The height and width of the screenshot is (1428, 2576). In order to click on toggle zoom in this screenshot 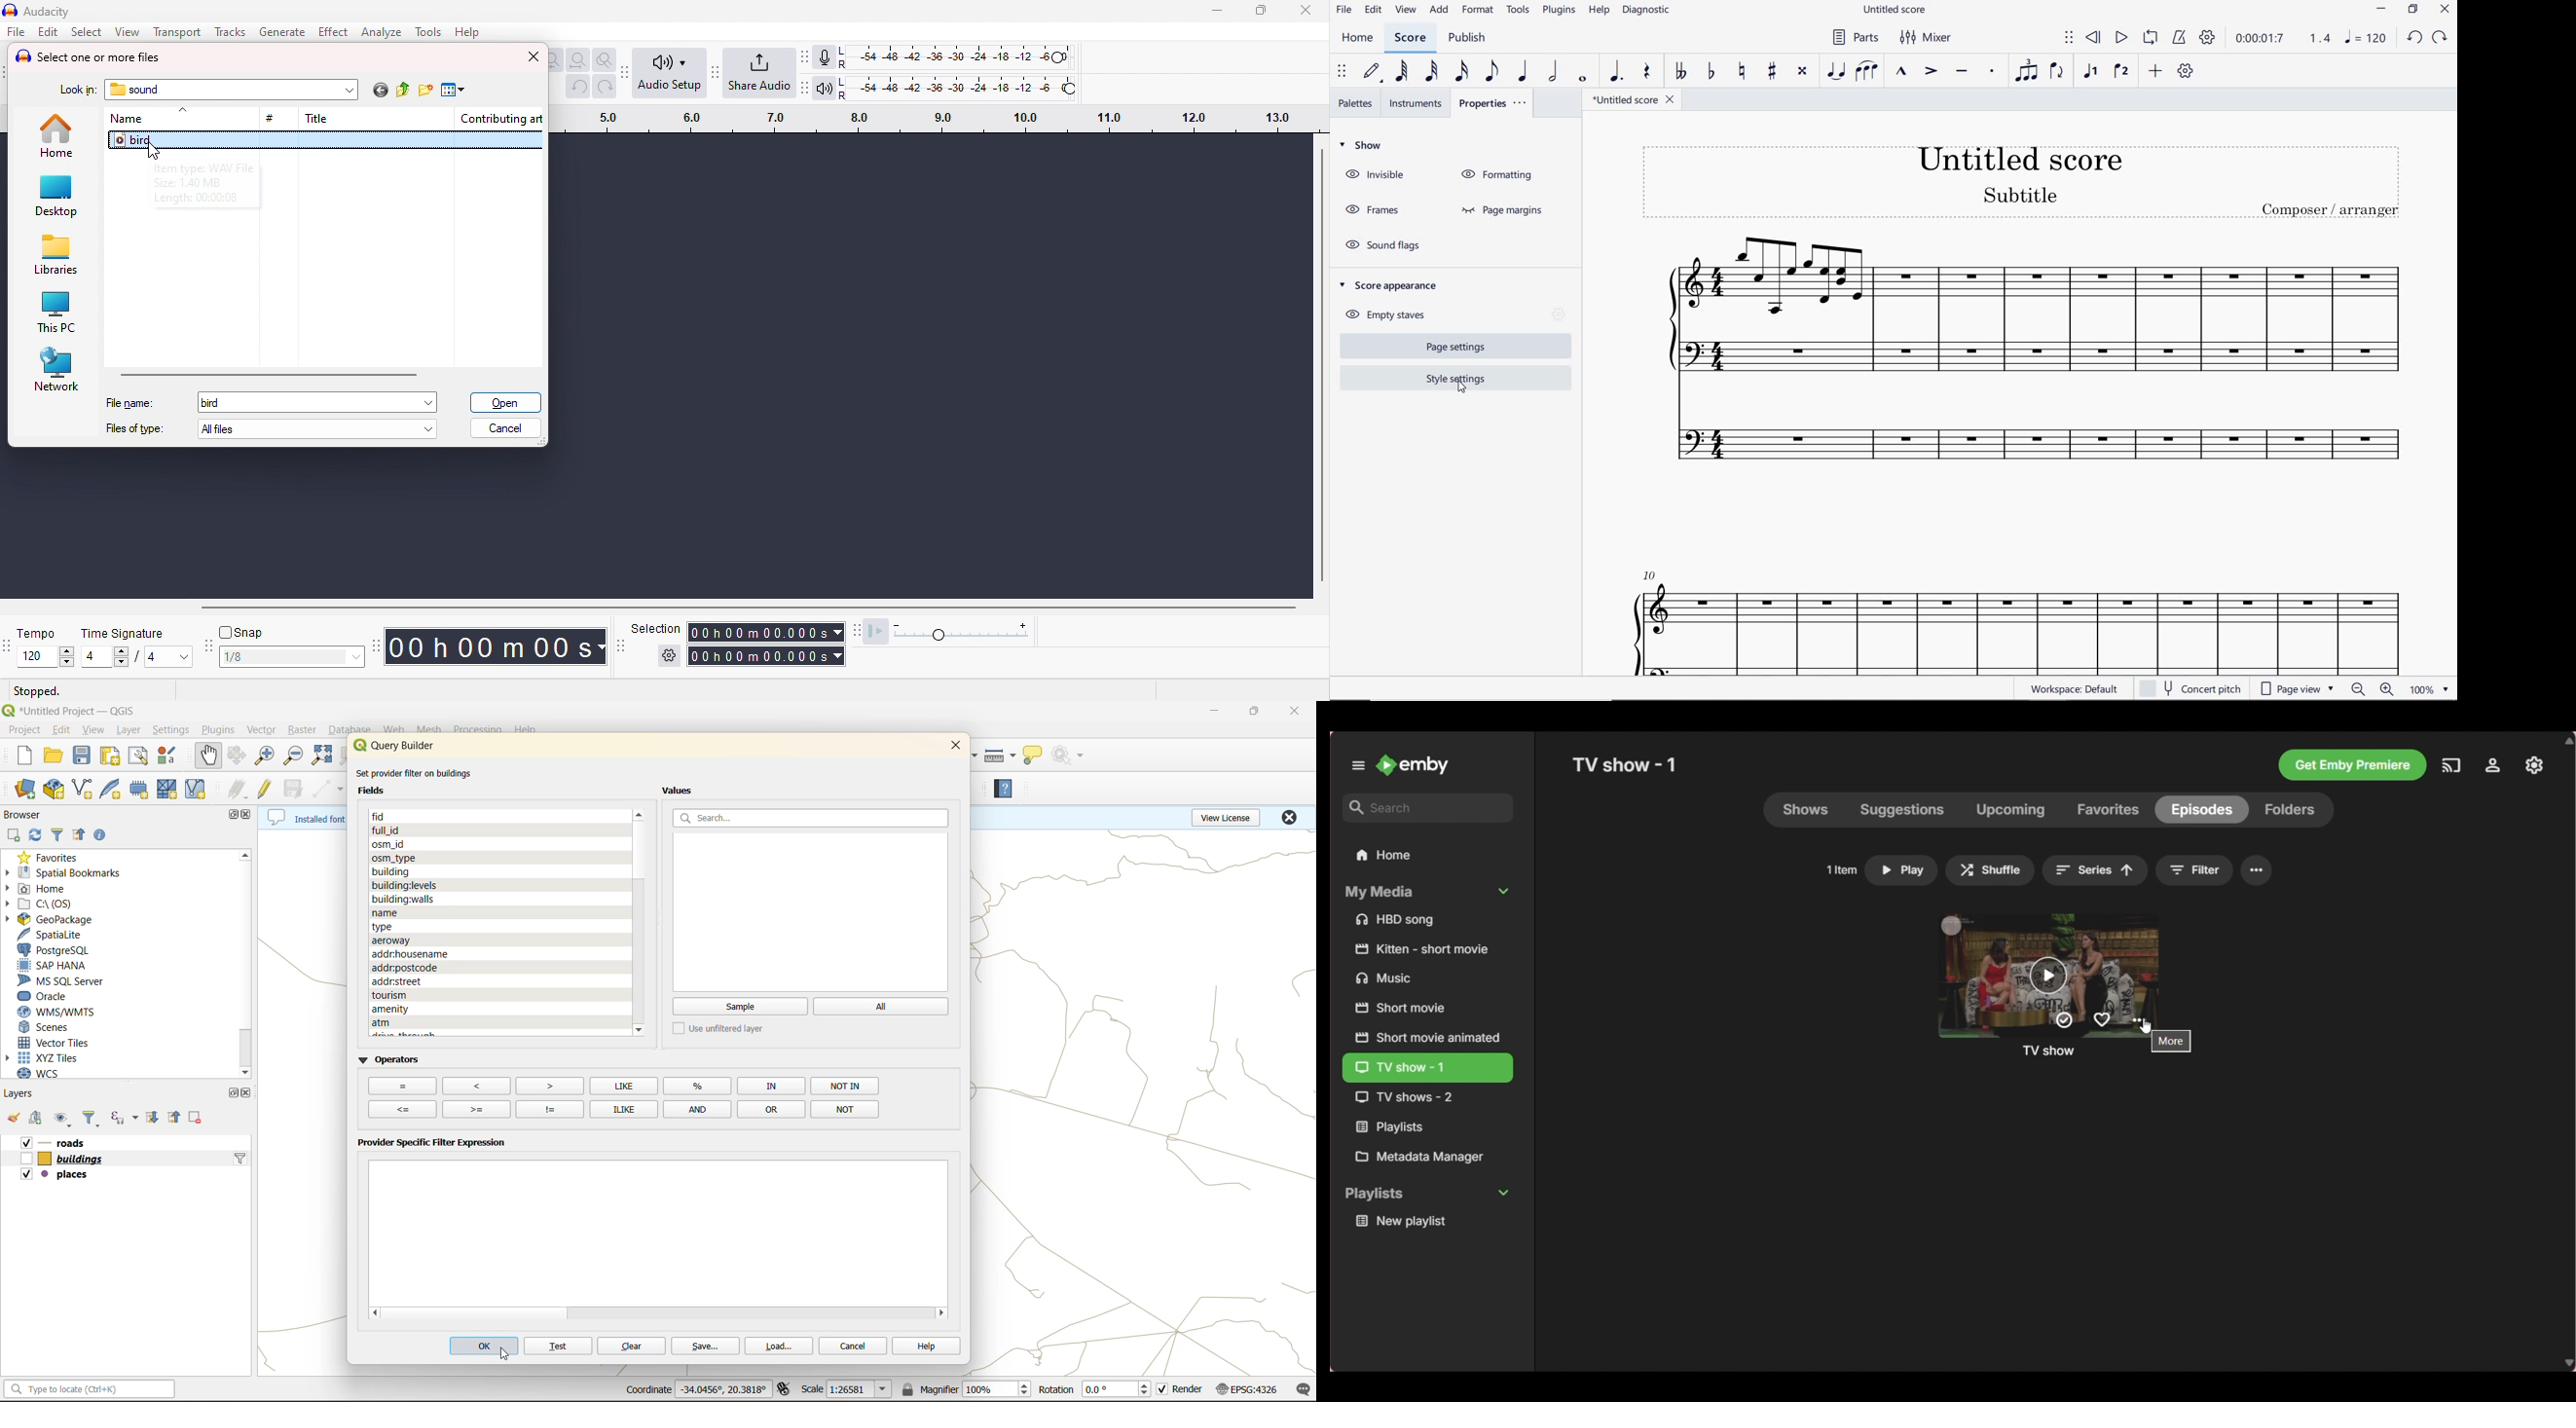, I will do `click(606, 60)`.